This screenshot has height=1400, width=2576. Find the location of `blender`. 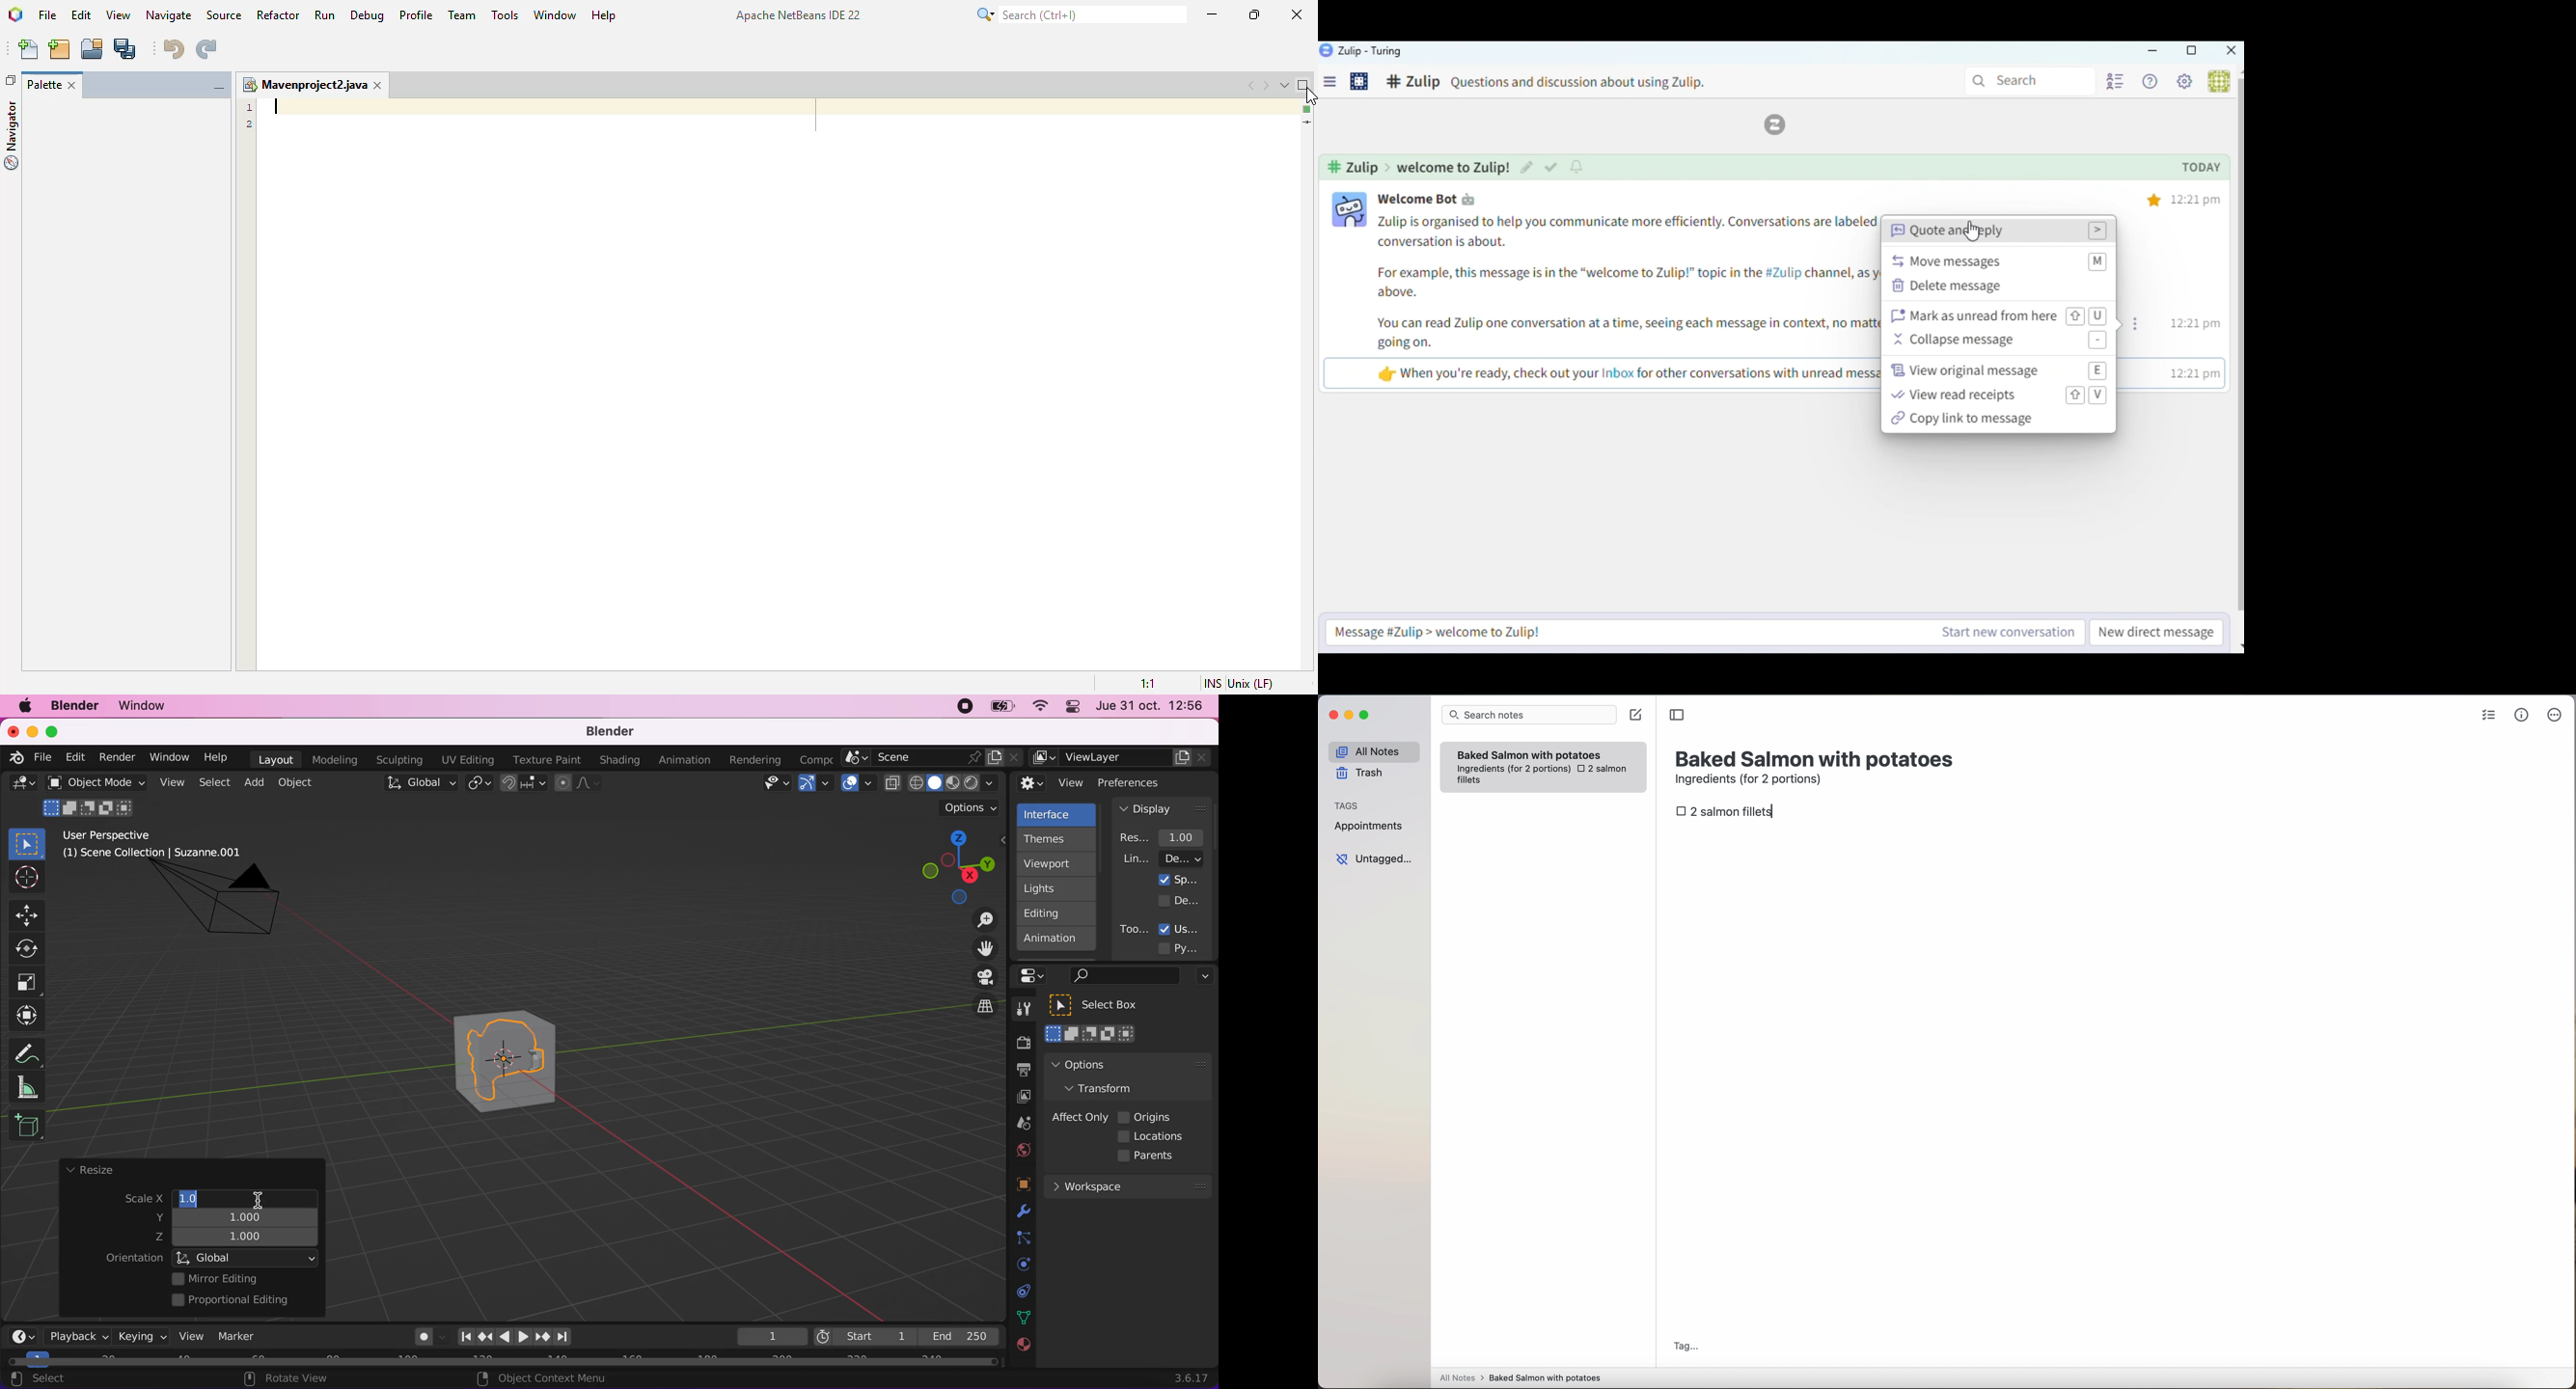

blender is located at coordinates (13, 756).